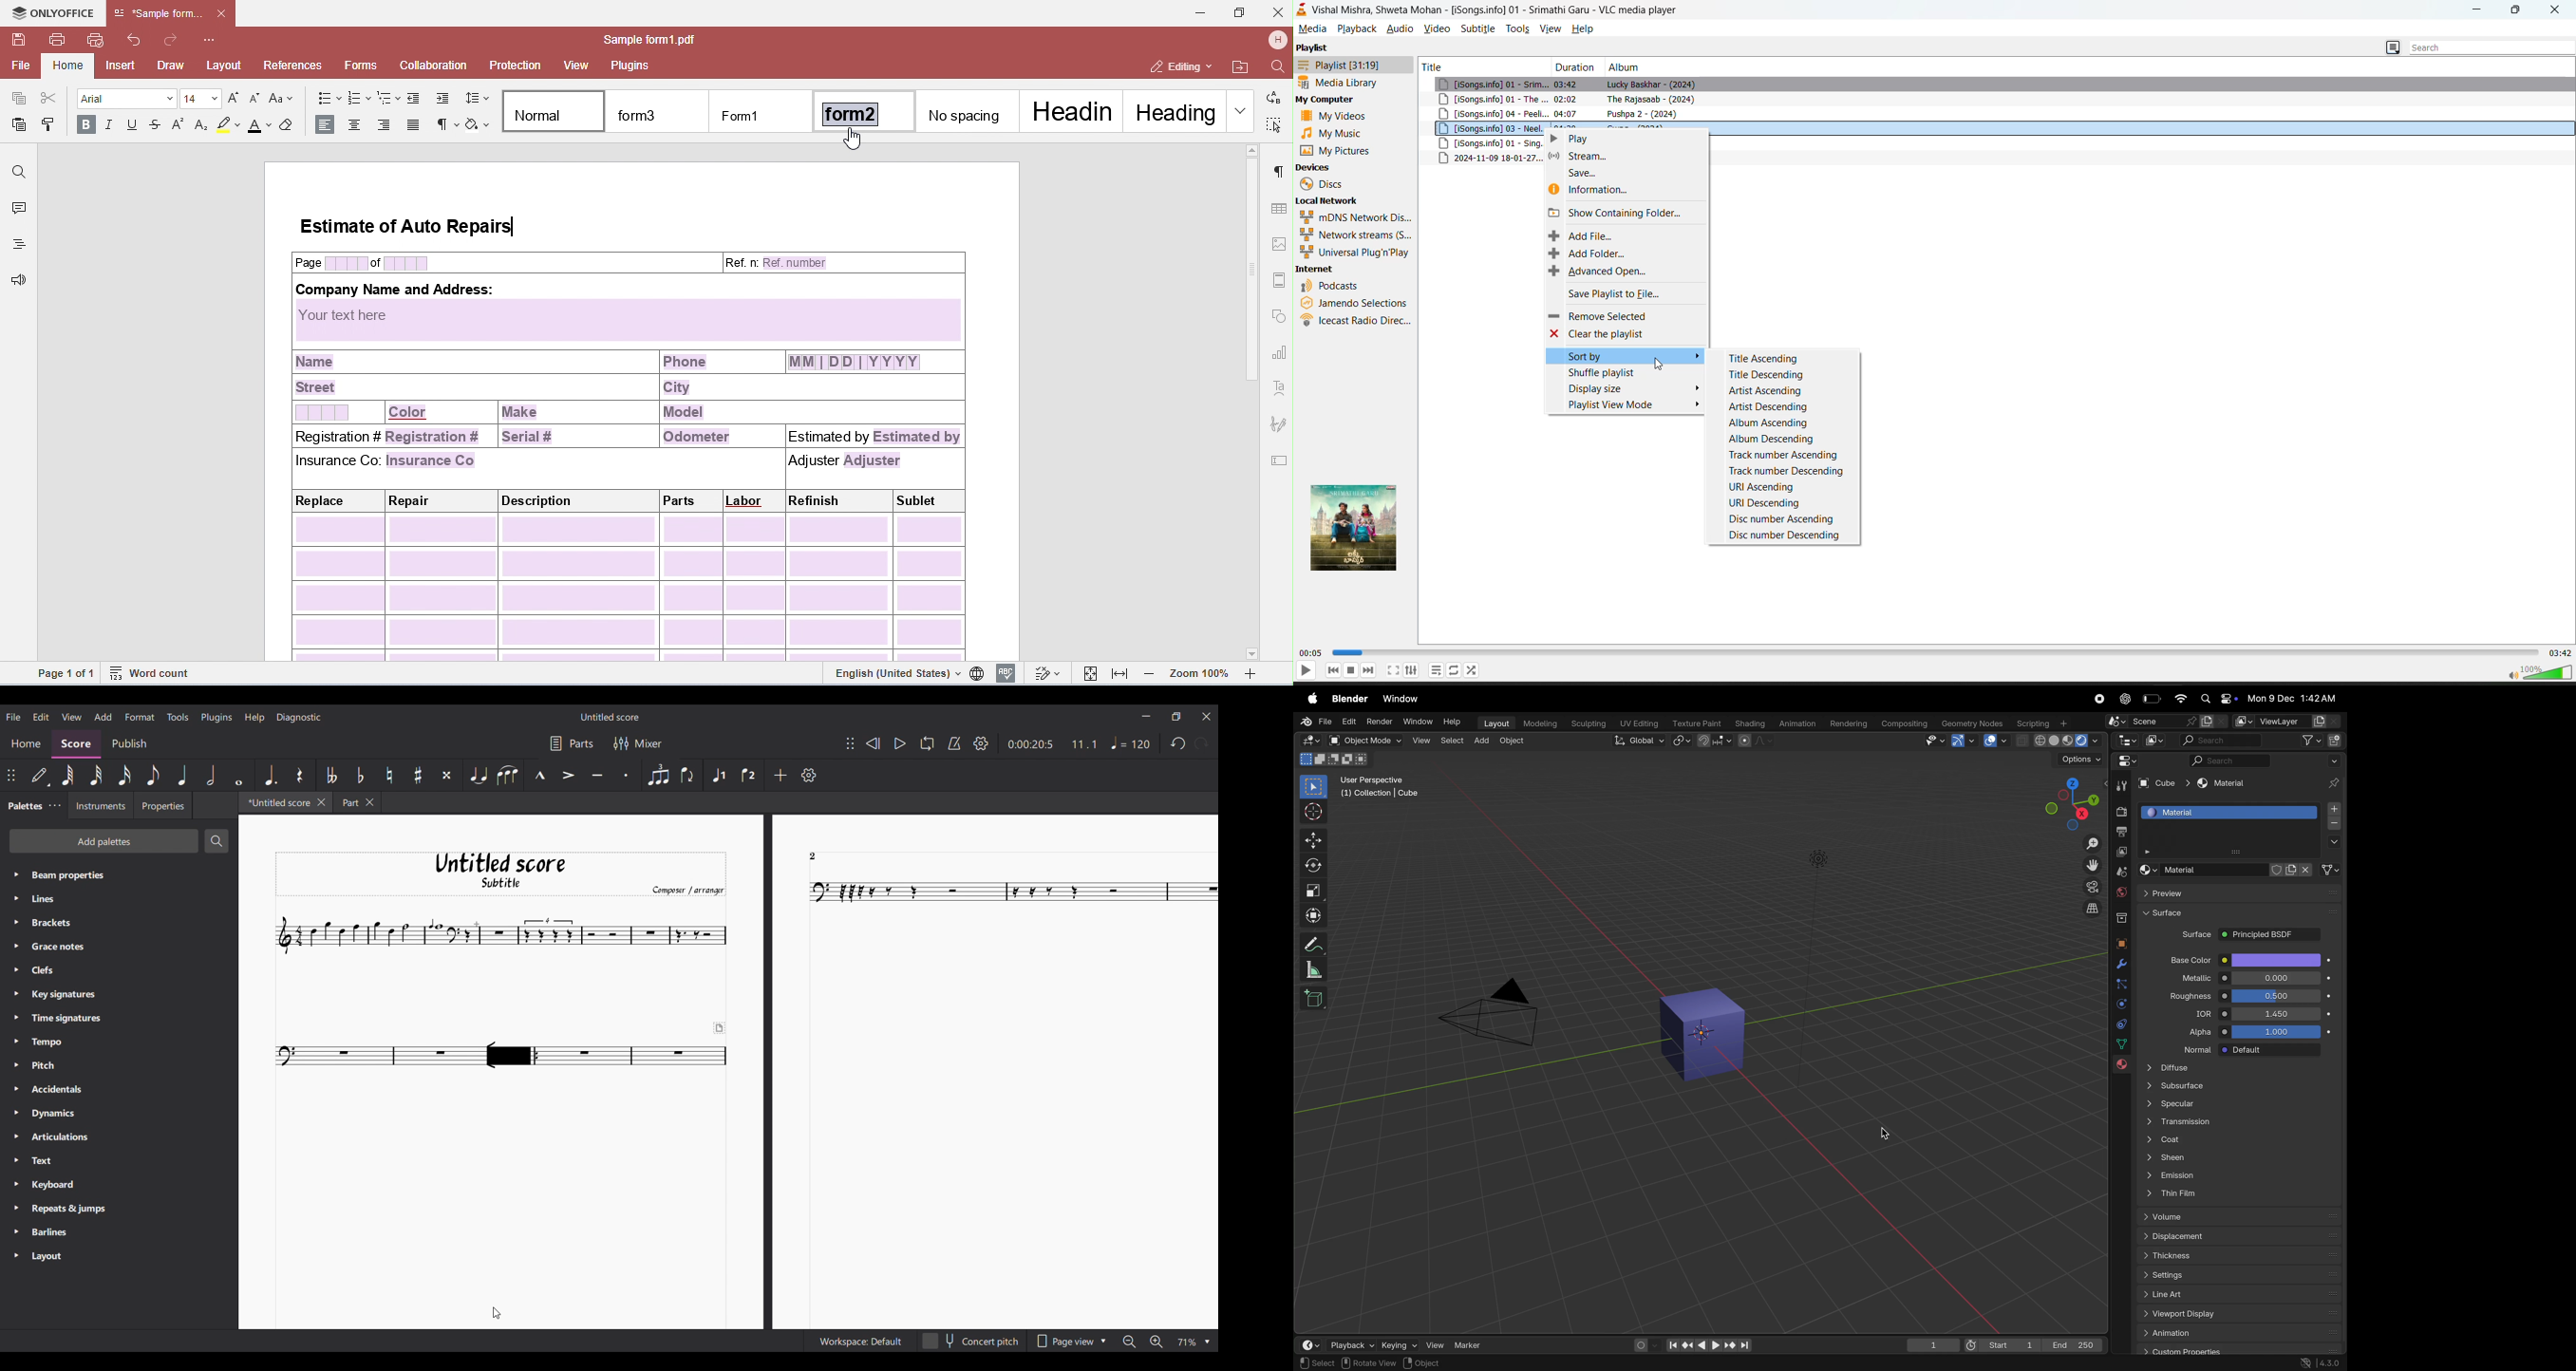 The height and width of the screenshot is (1372, 2576). What do you see at coordinates (1436, 670) in the screenshot?
I see `loop` at bounding box center [1436, 670].